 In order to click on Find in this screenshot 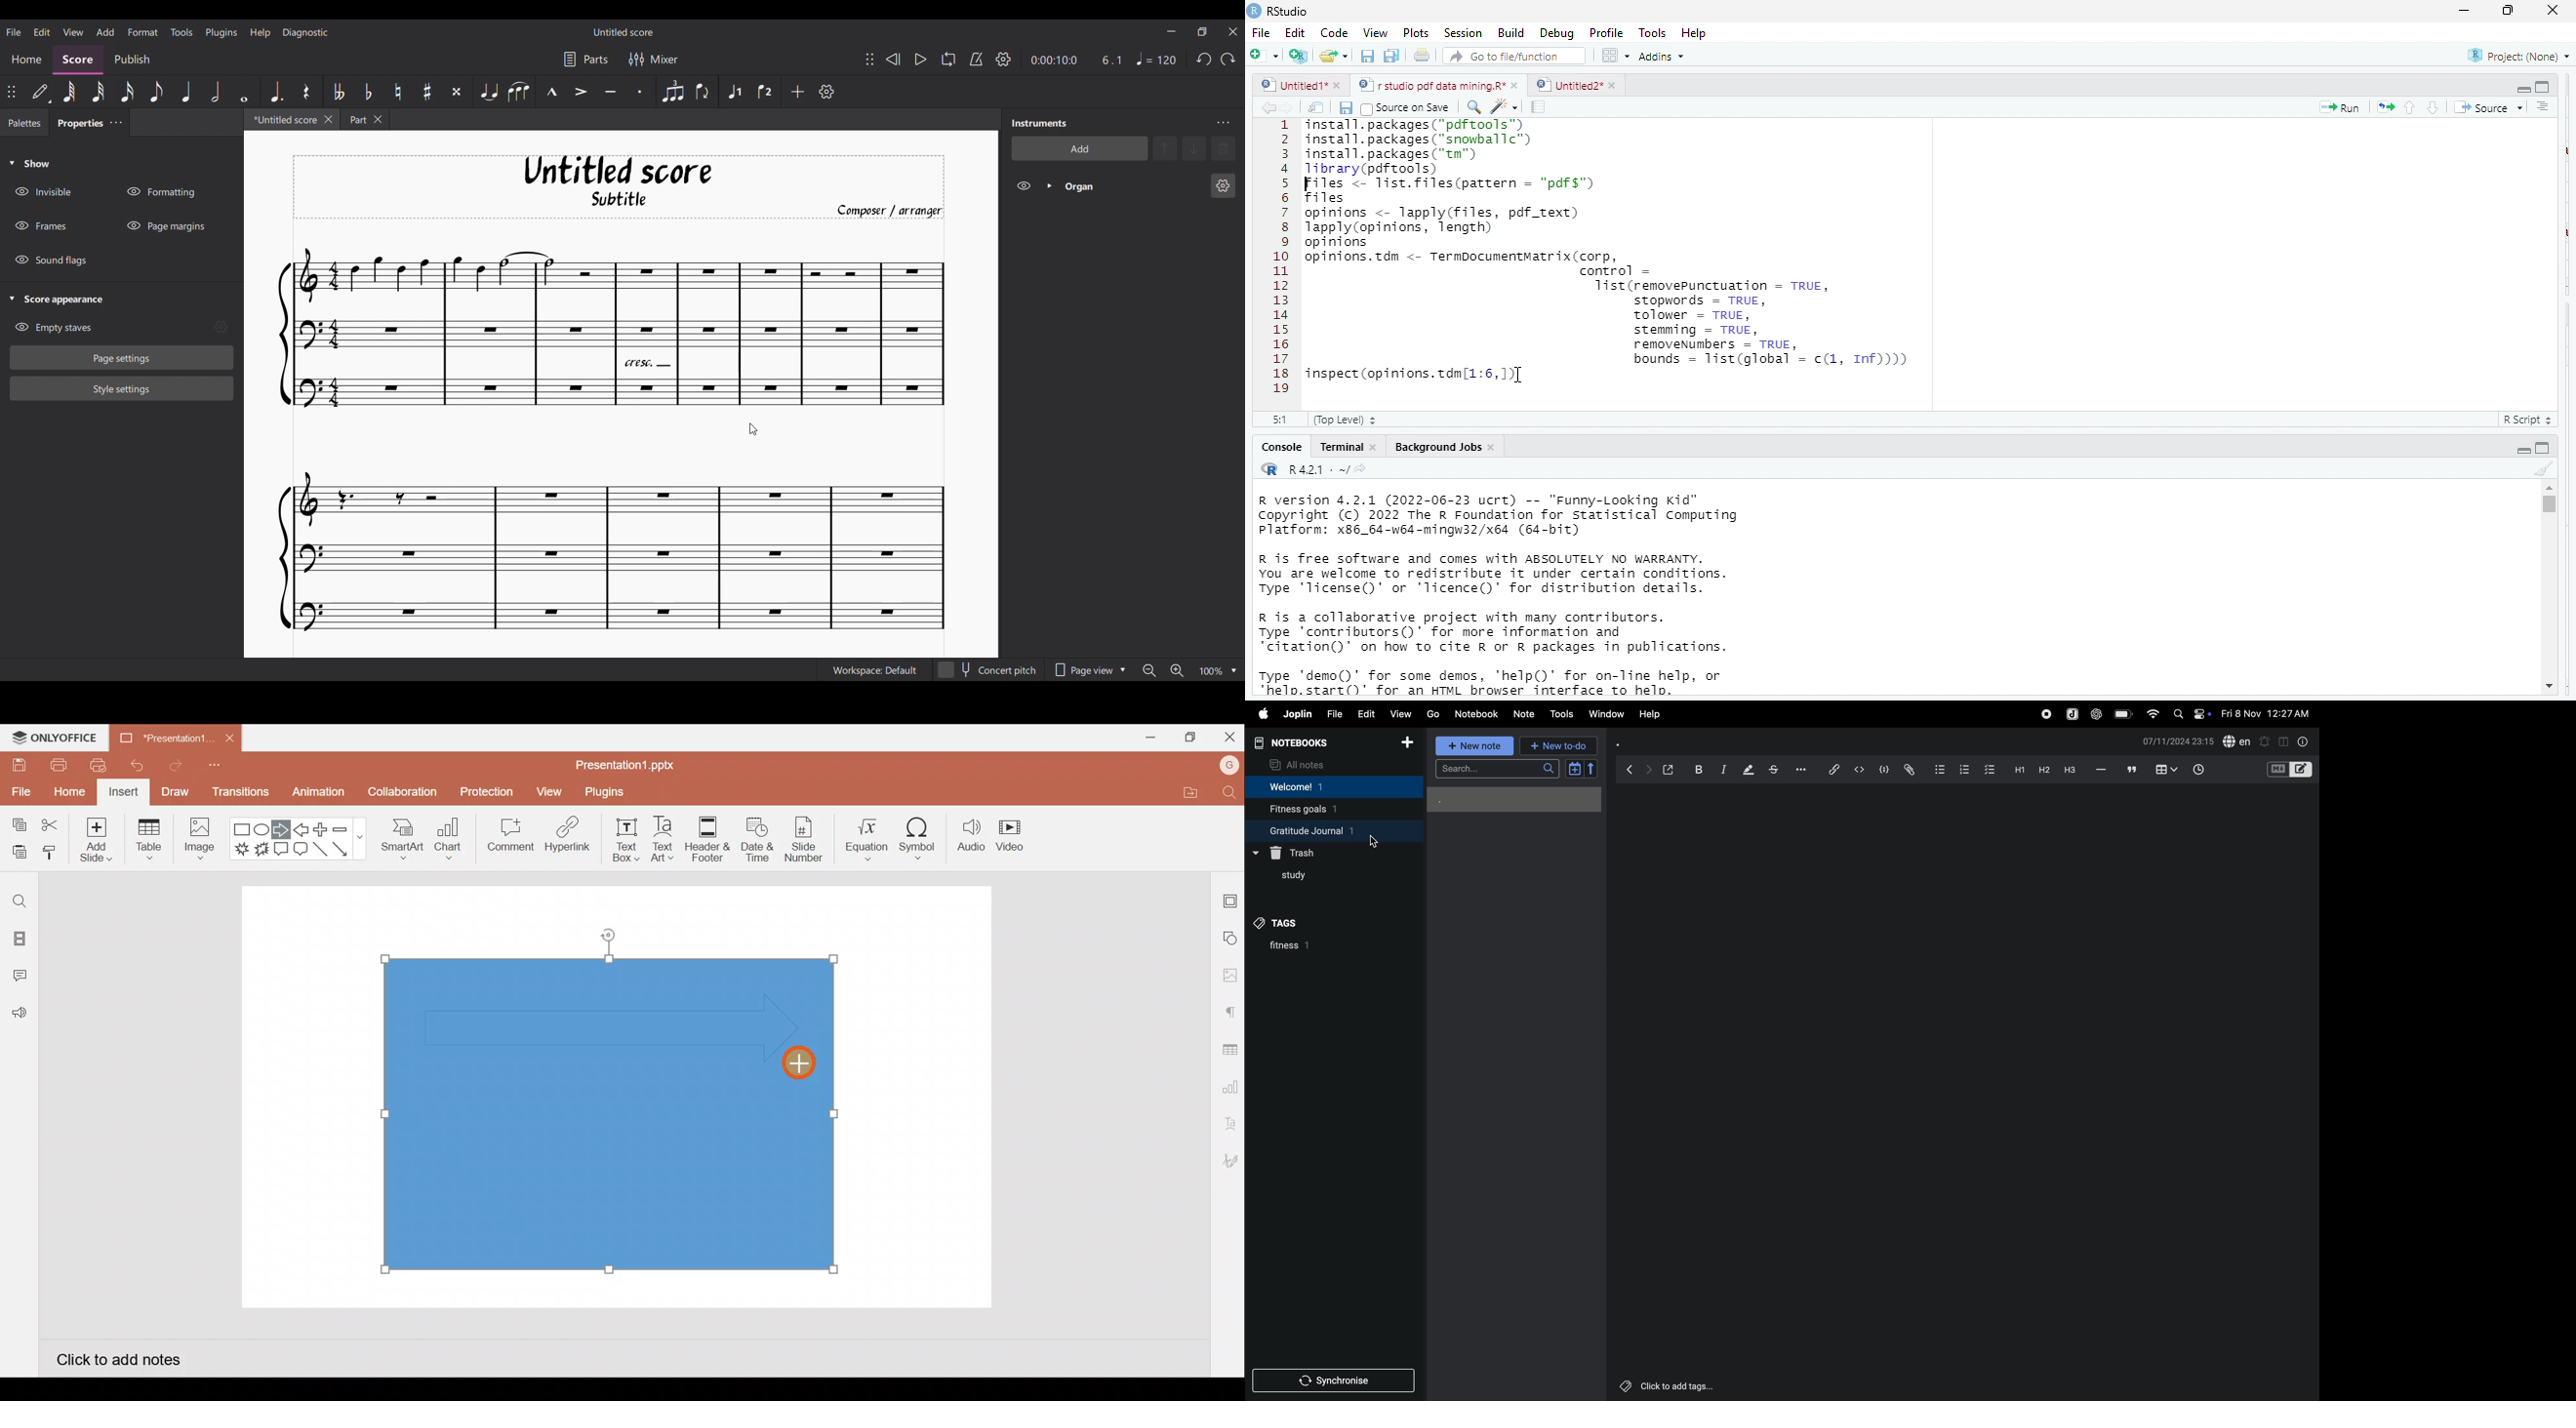, I will do `click(19, 901)`.